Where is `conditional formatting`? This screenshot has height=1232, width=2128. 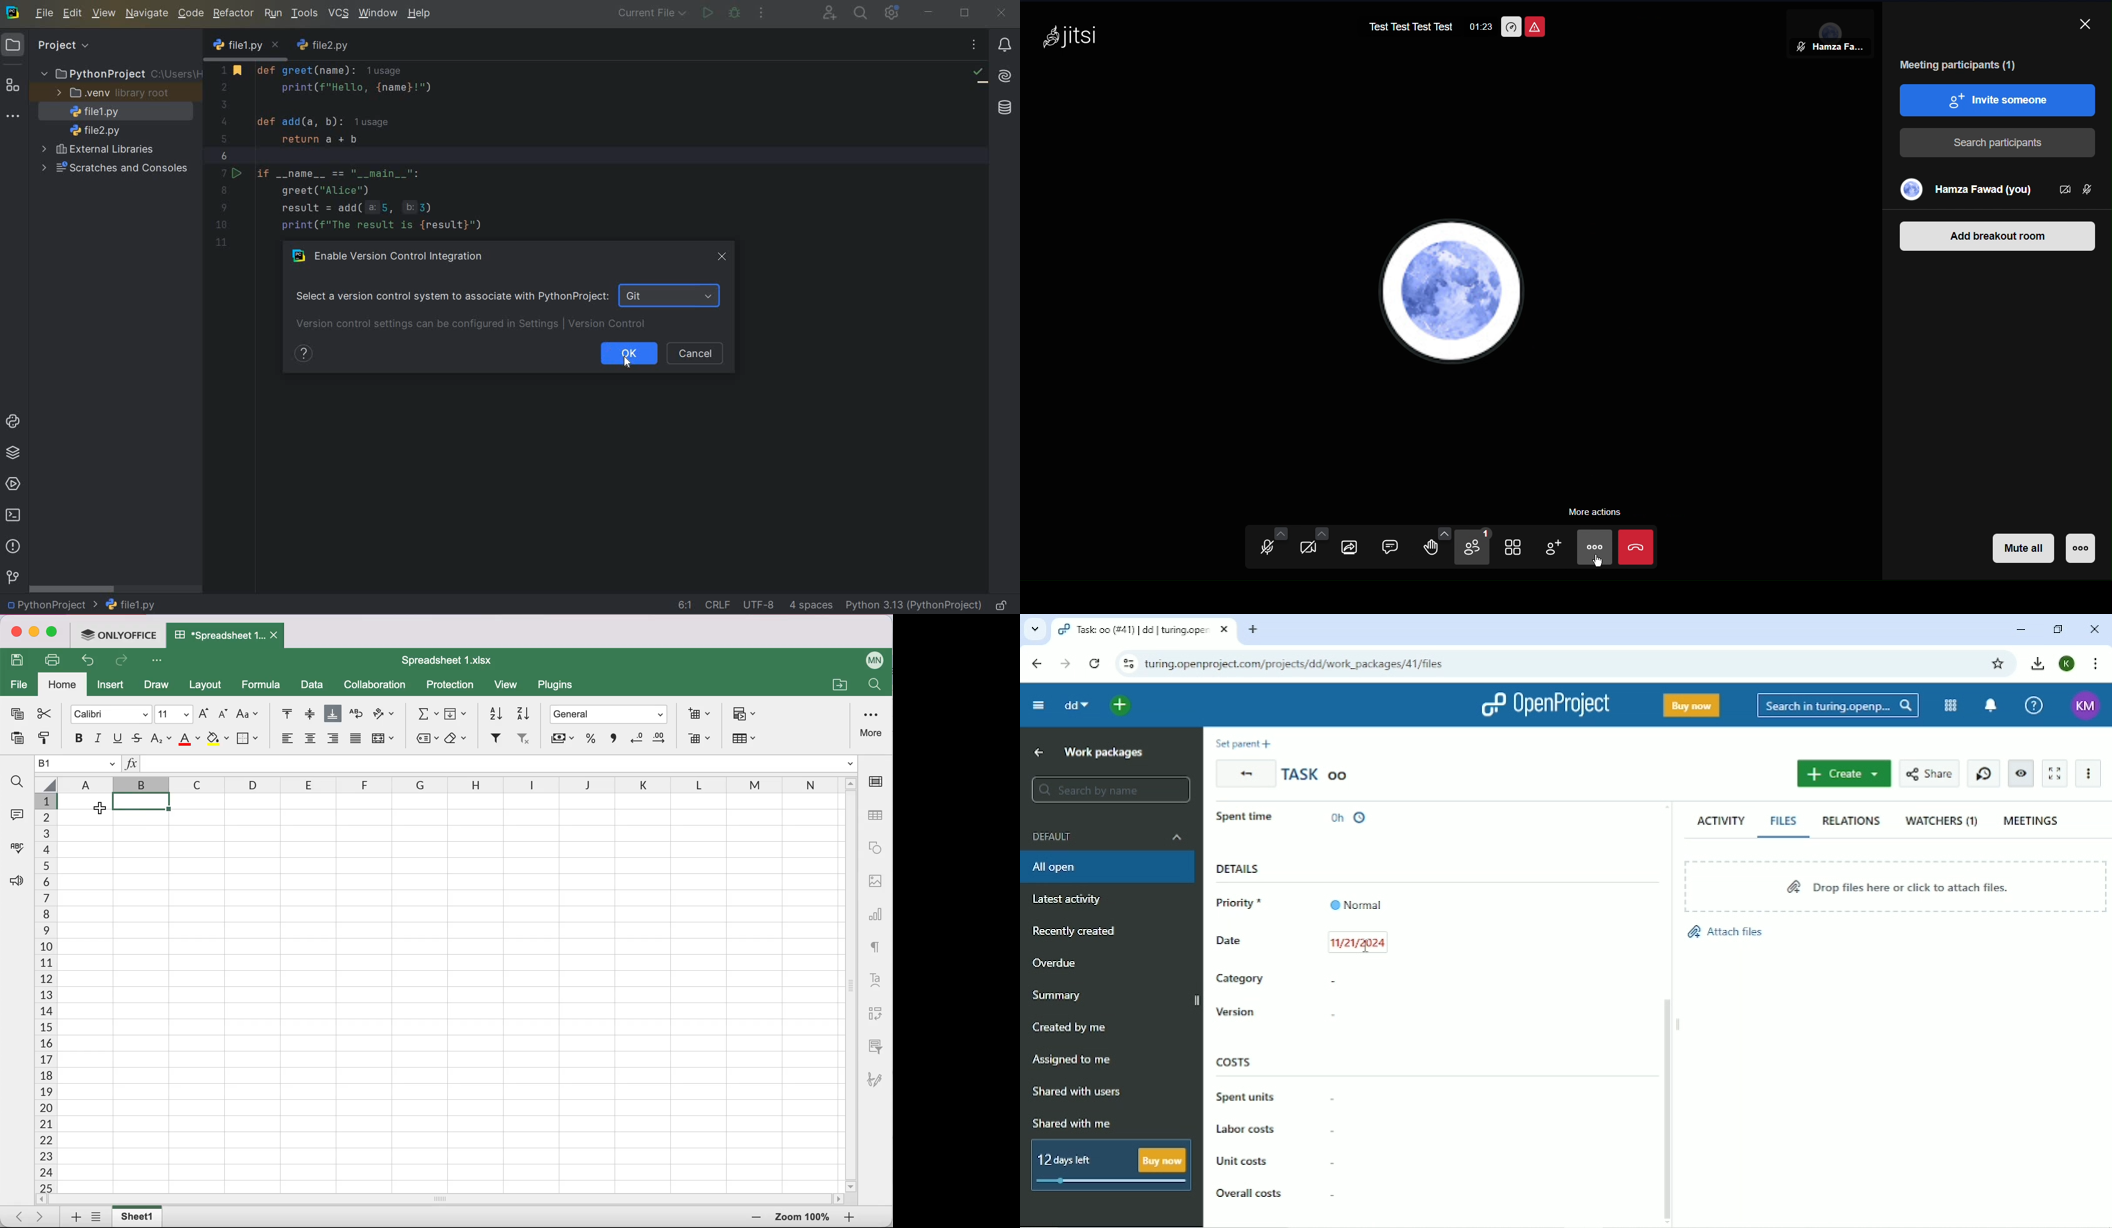
conditional formatting is located at coordinates (747, 715).